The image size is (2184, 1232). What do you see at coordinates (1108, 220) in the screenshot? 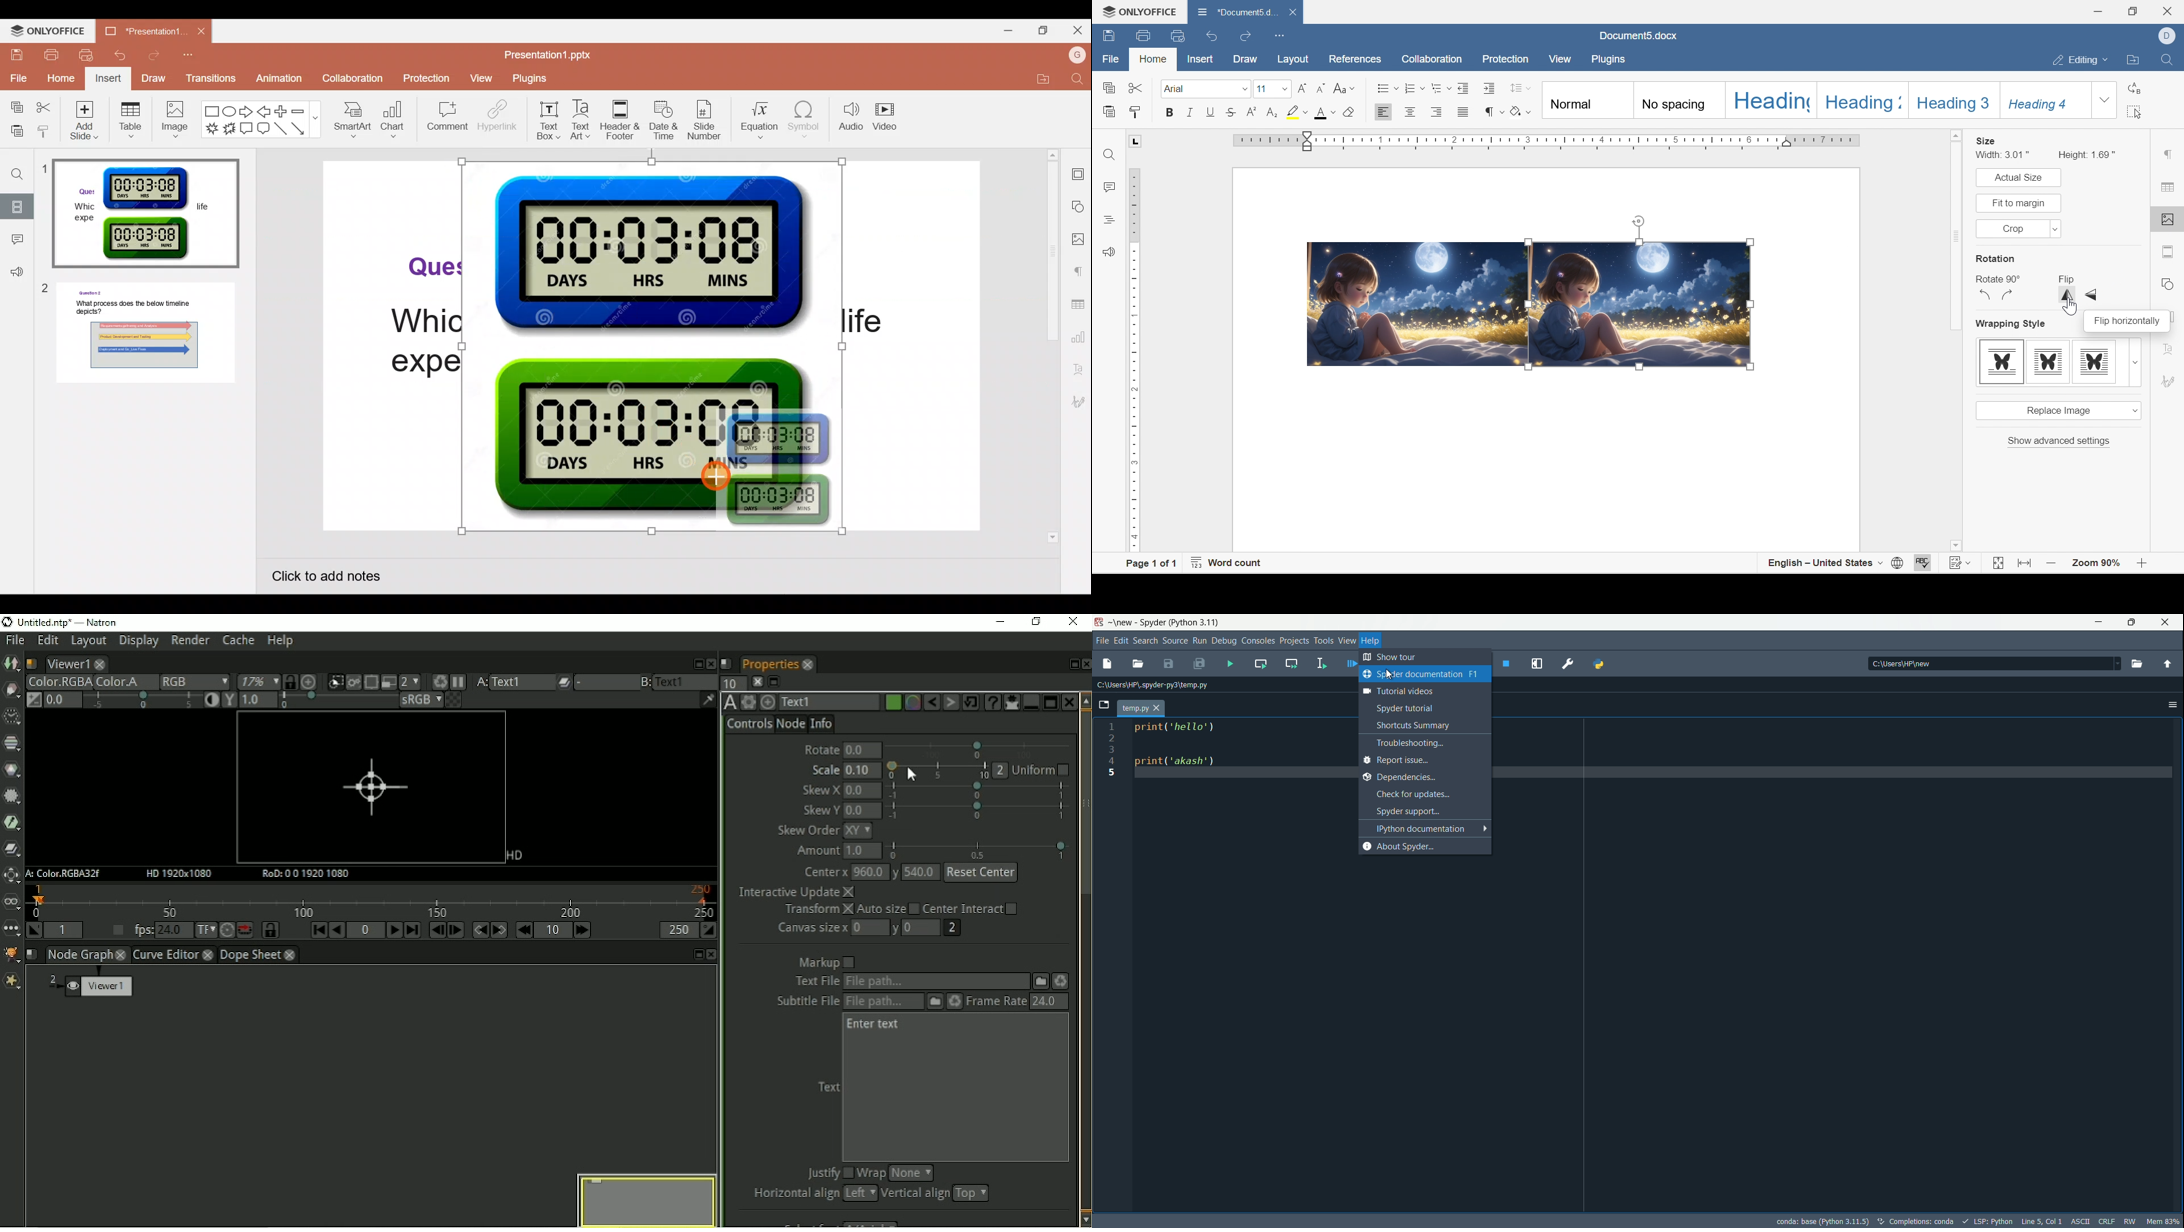
I see `headings` at bounding box center [1108, 220].